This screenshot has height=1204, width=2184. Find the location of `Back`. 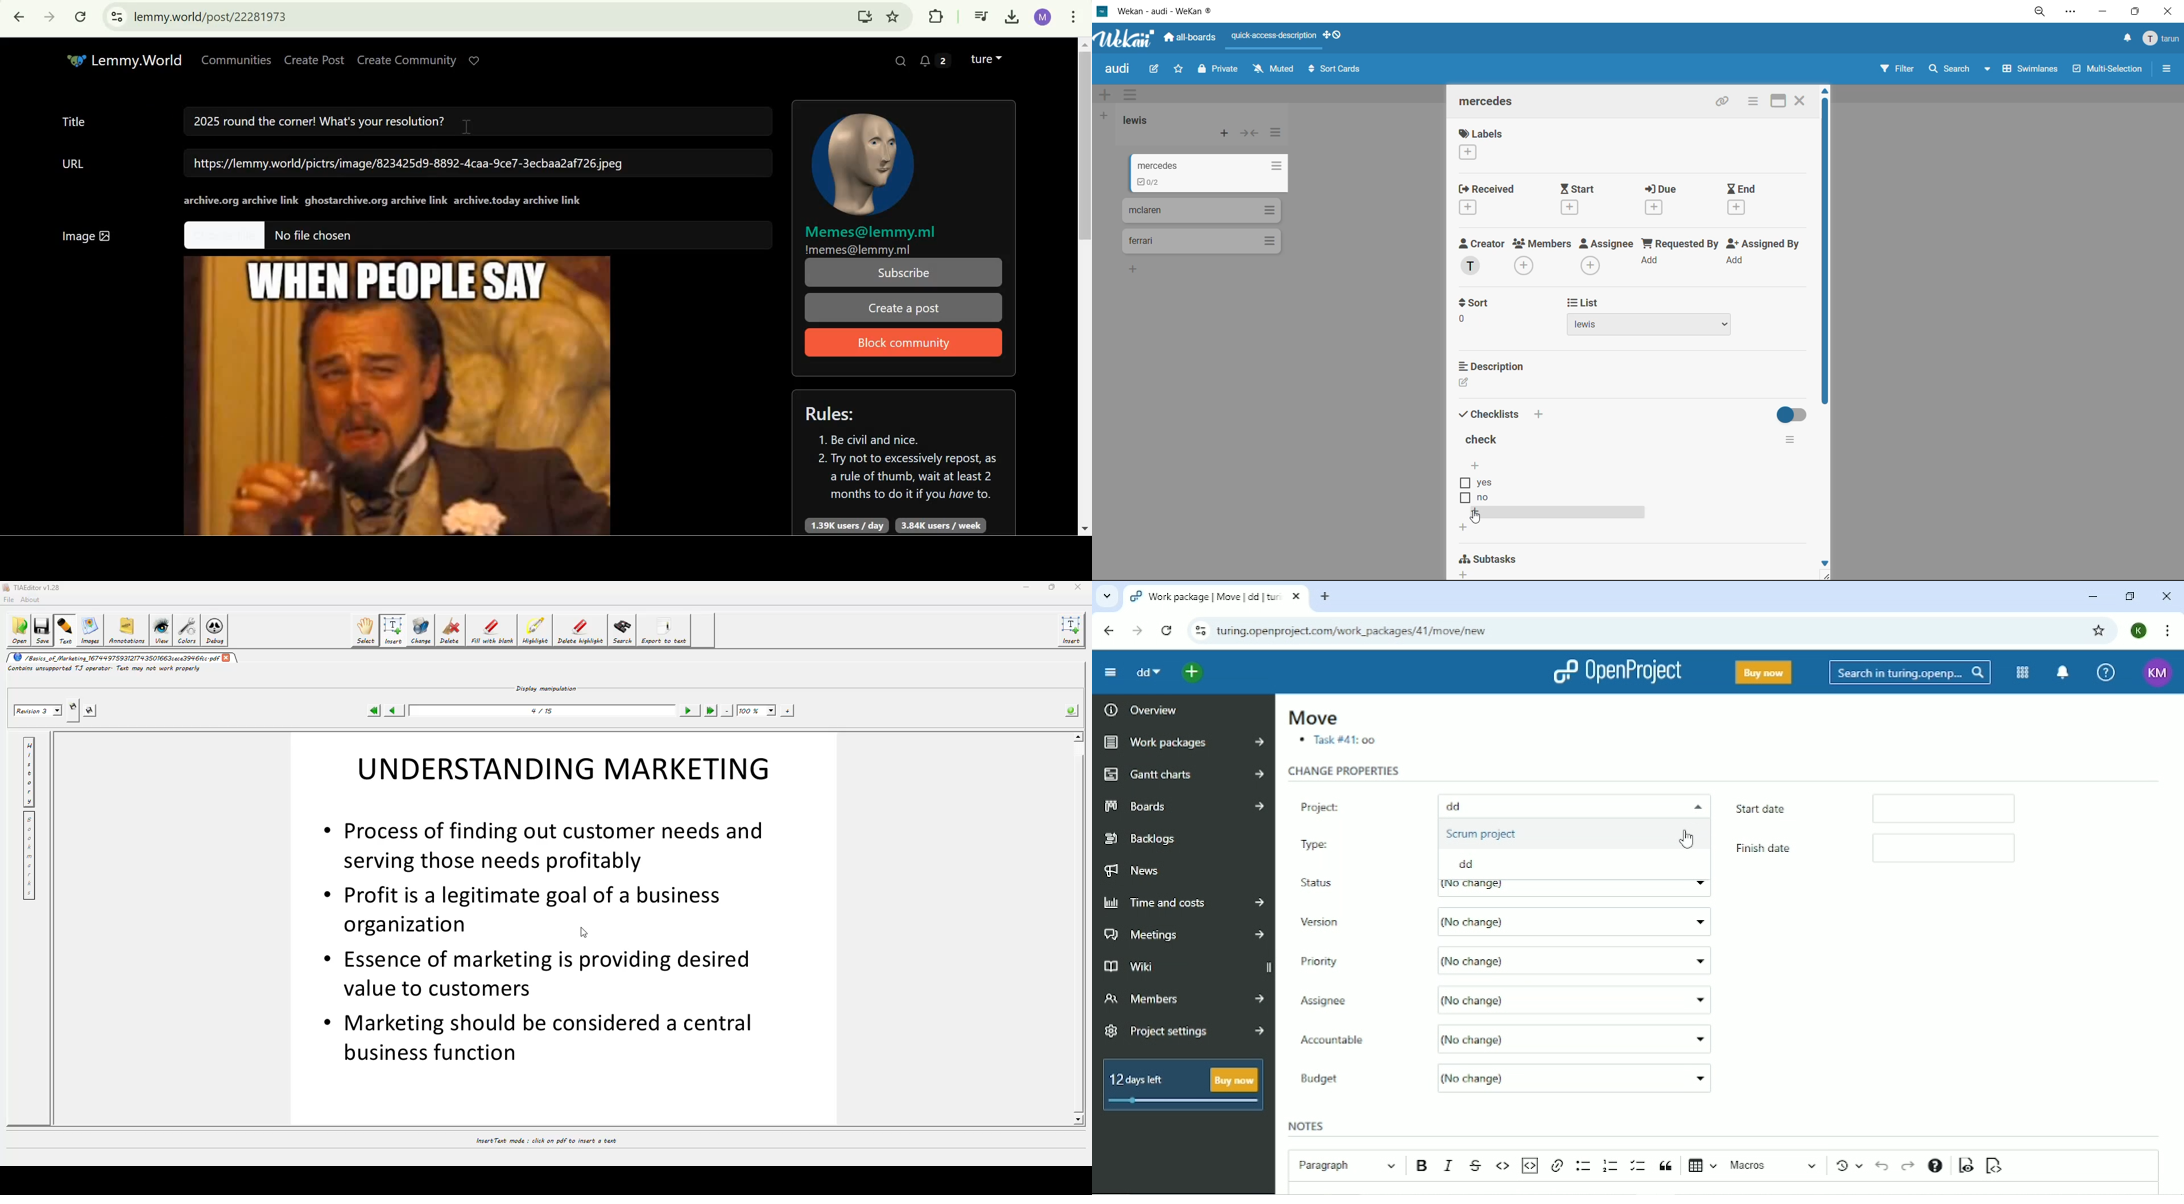

Back is located at coordinates (1108, 630).